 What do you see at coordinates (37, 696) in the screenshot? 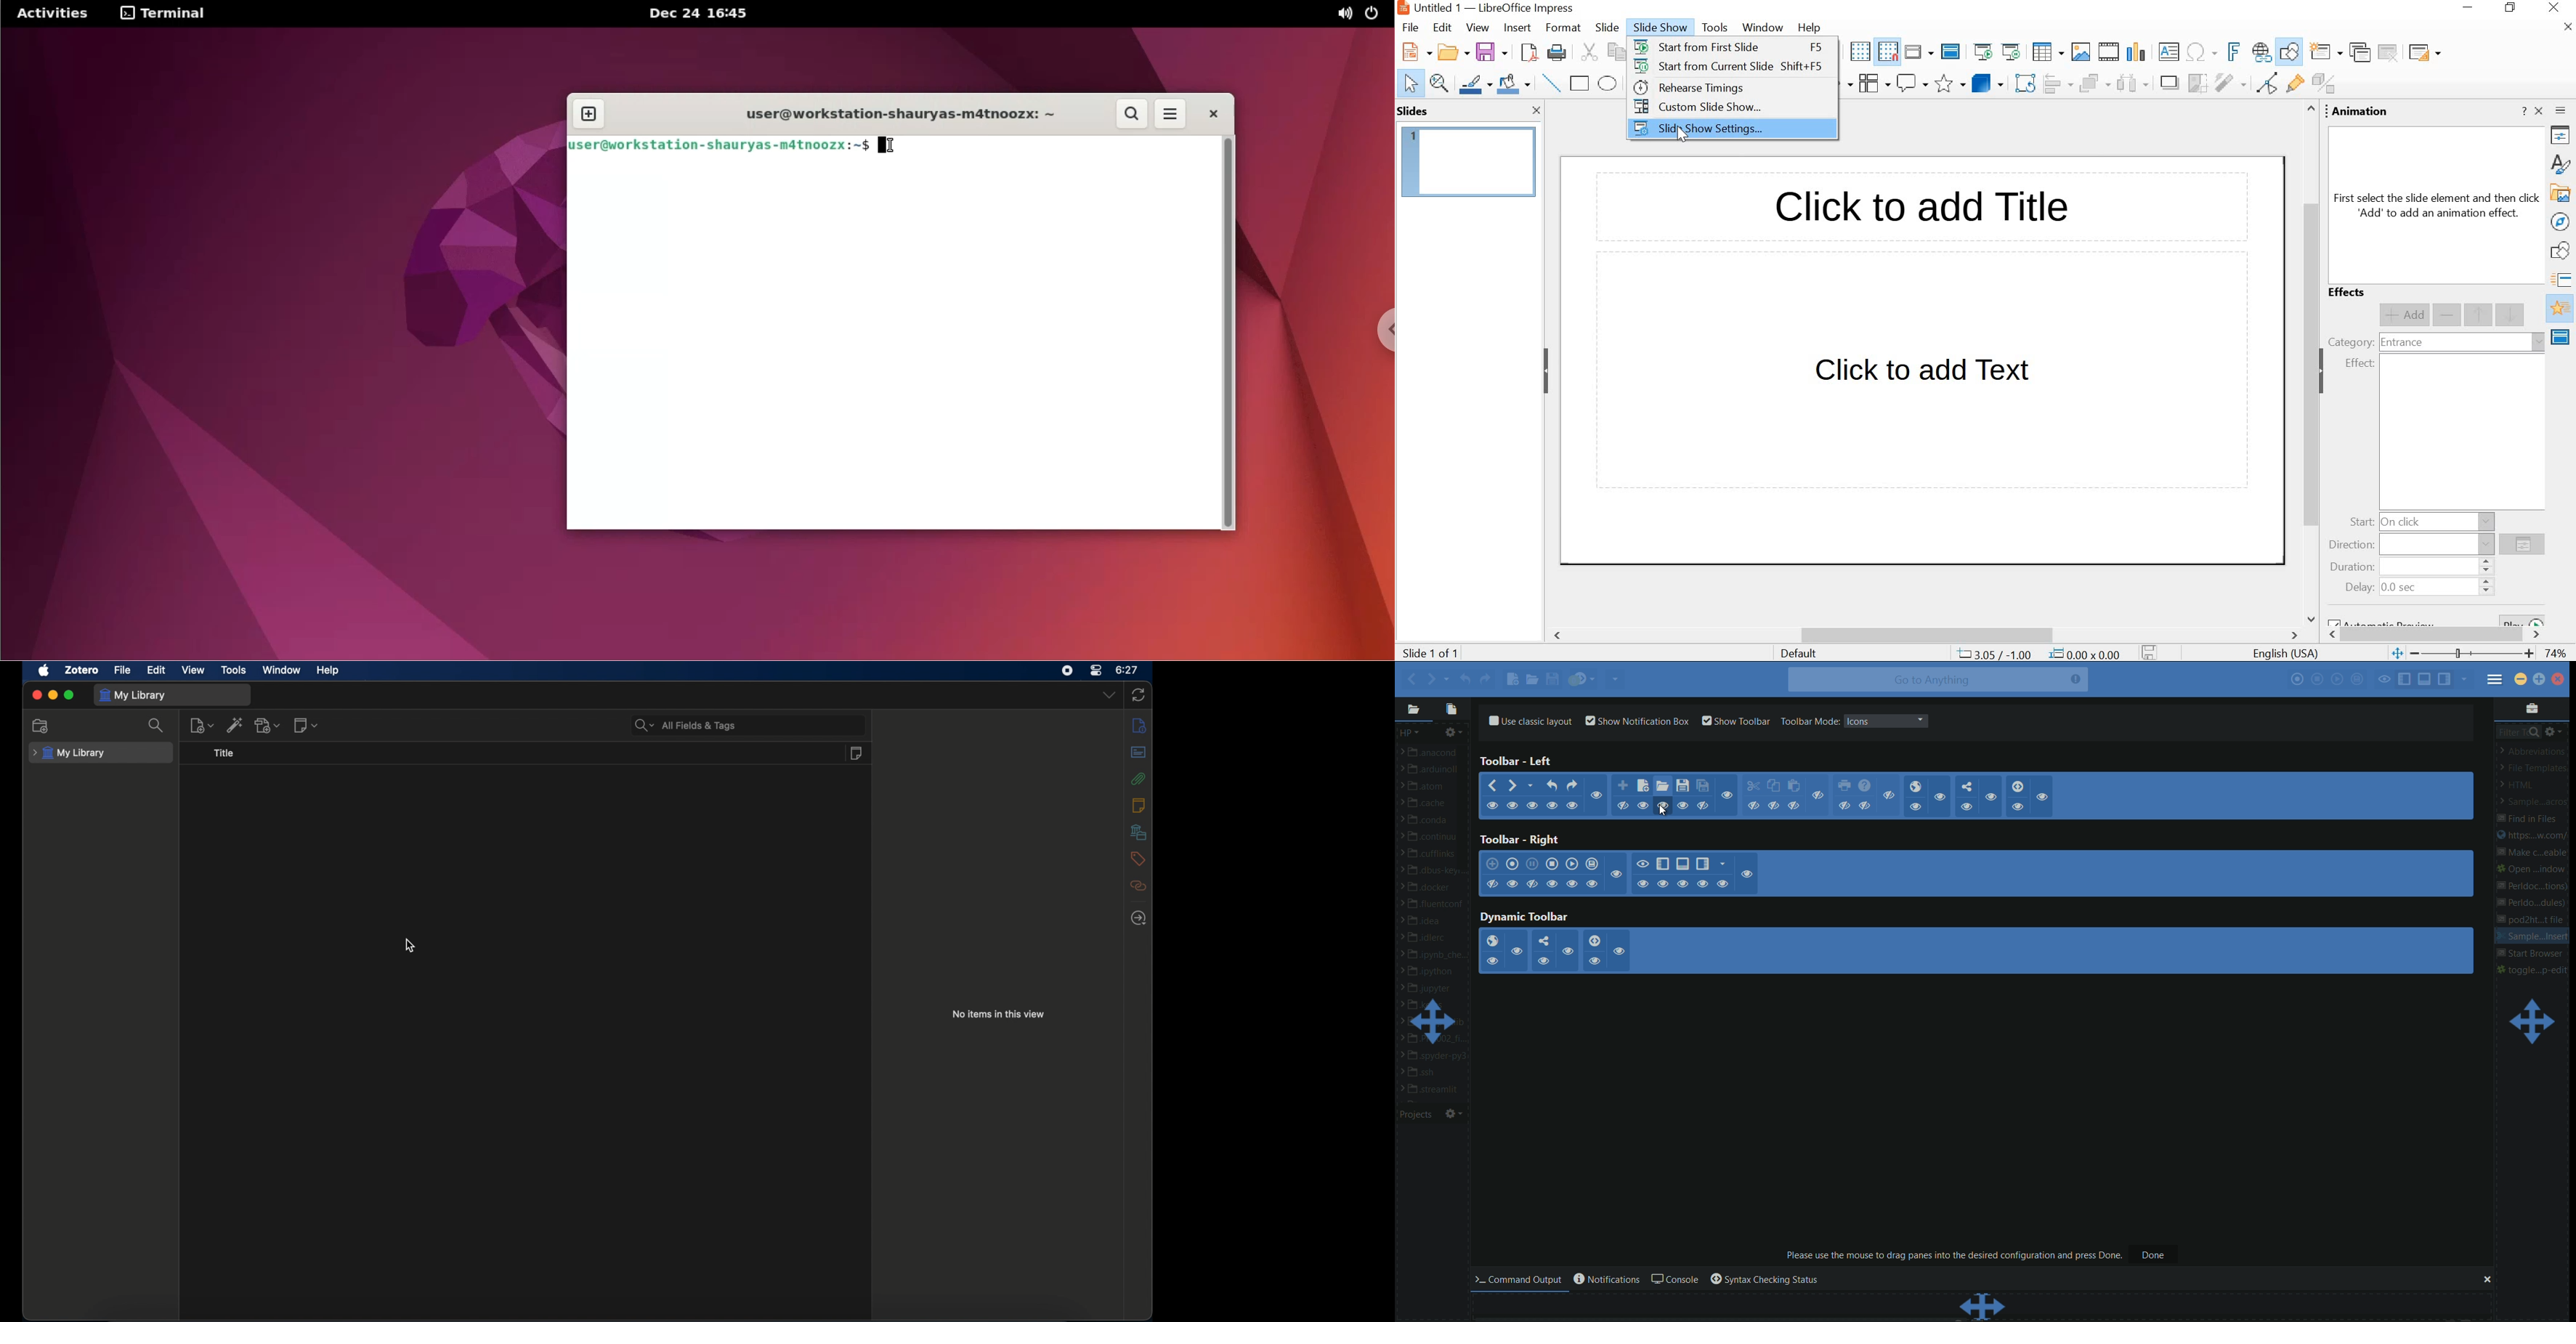
I see `close` at bounding box center [37, 696].